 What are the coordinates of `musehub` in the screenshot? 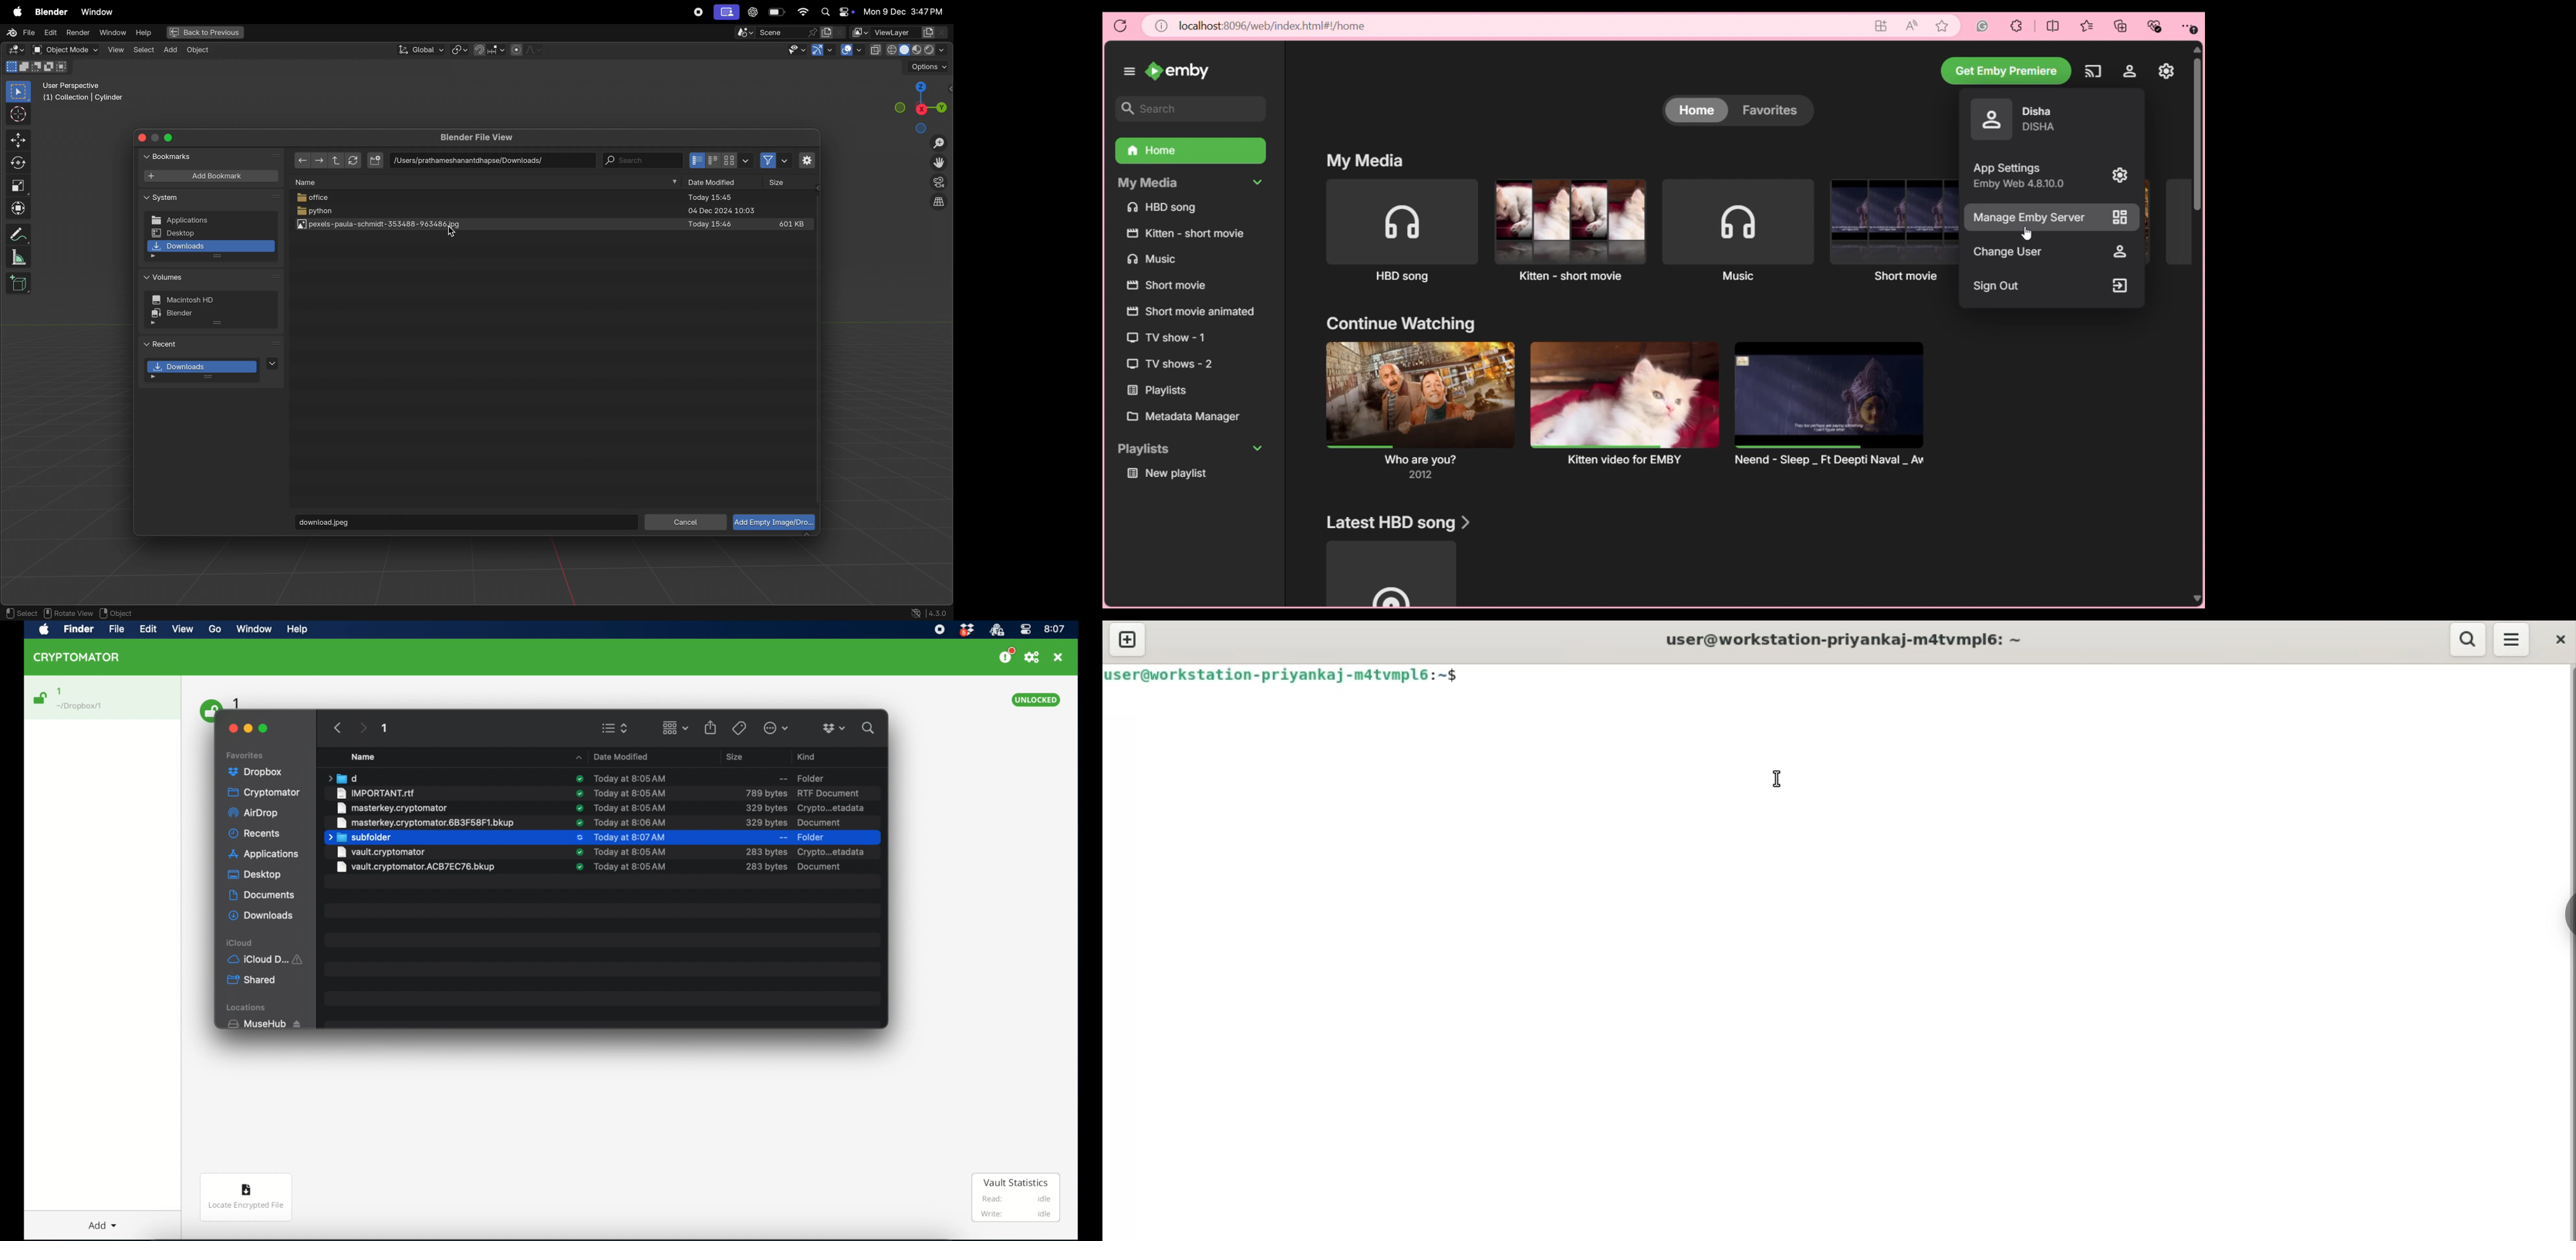 It's located at (264, 1024).